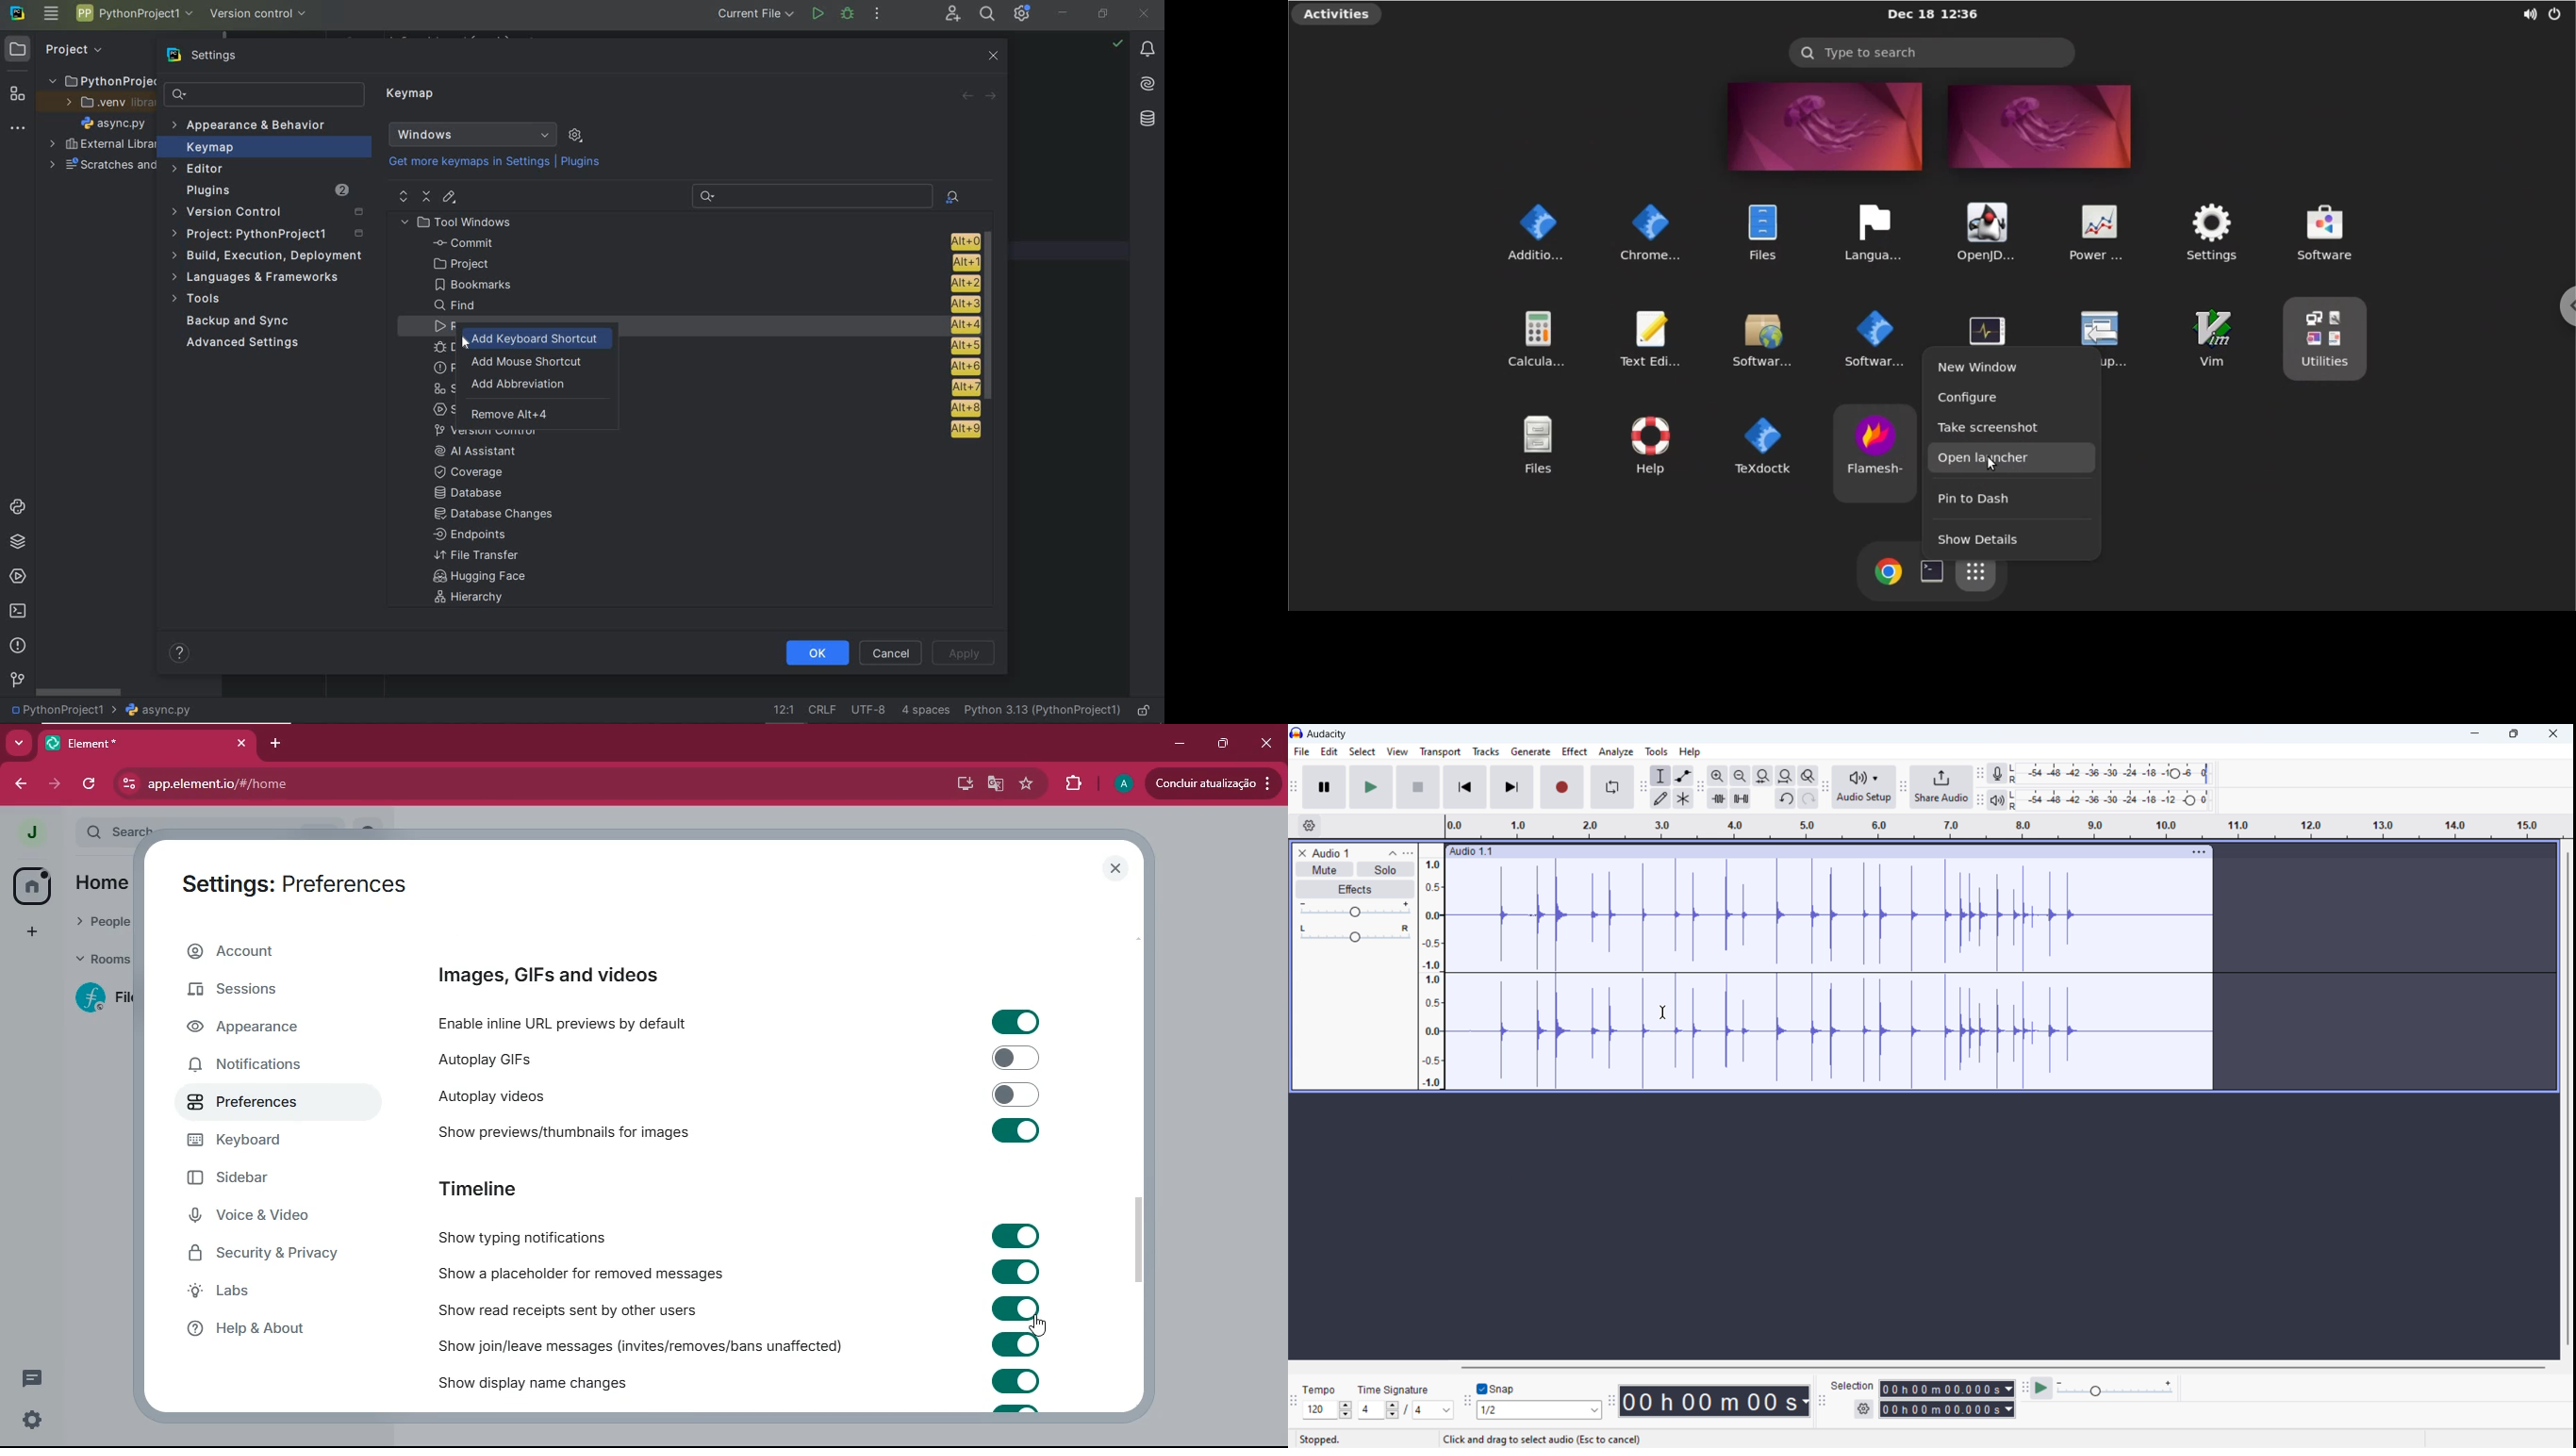 The width and height of the screenshot is (2576, 1456). What do you see at coordinates (1393, 853) in the screenshot?
I see `collapse` at bounding box center [1393, 853].